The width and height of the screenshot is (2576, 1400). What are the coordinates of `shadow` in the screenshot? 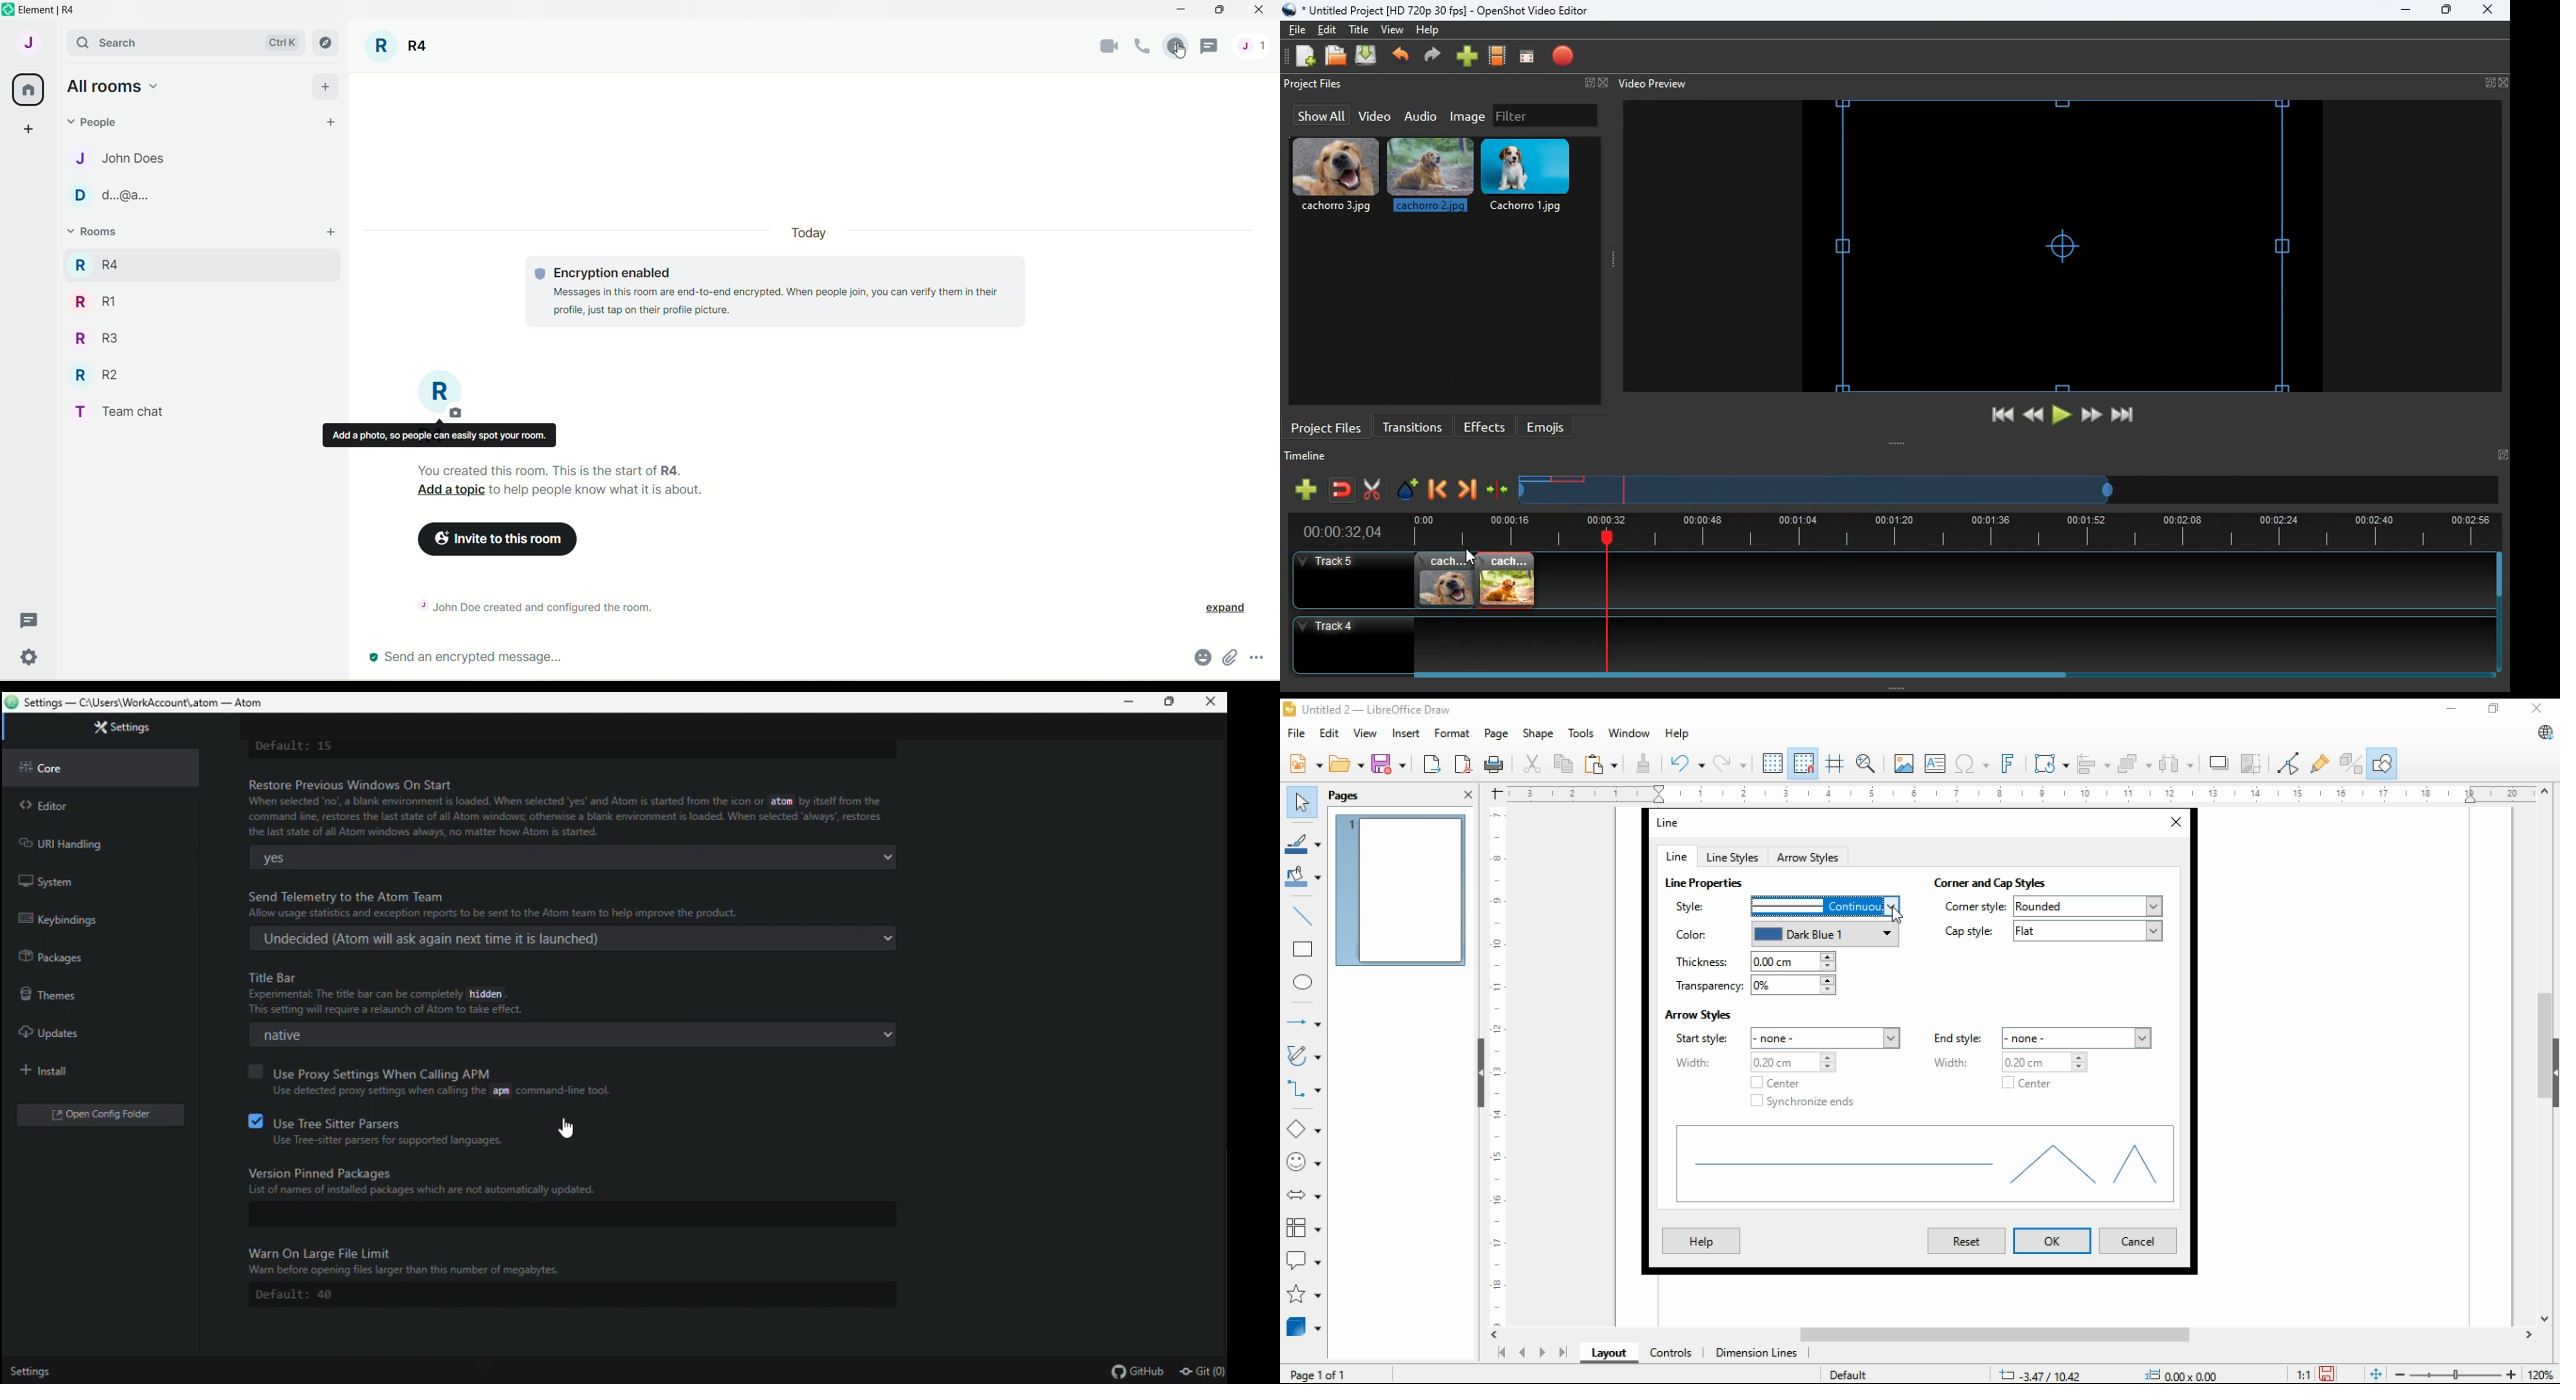 It's located at (2219, 763).